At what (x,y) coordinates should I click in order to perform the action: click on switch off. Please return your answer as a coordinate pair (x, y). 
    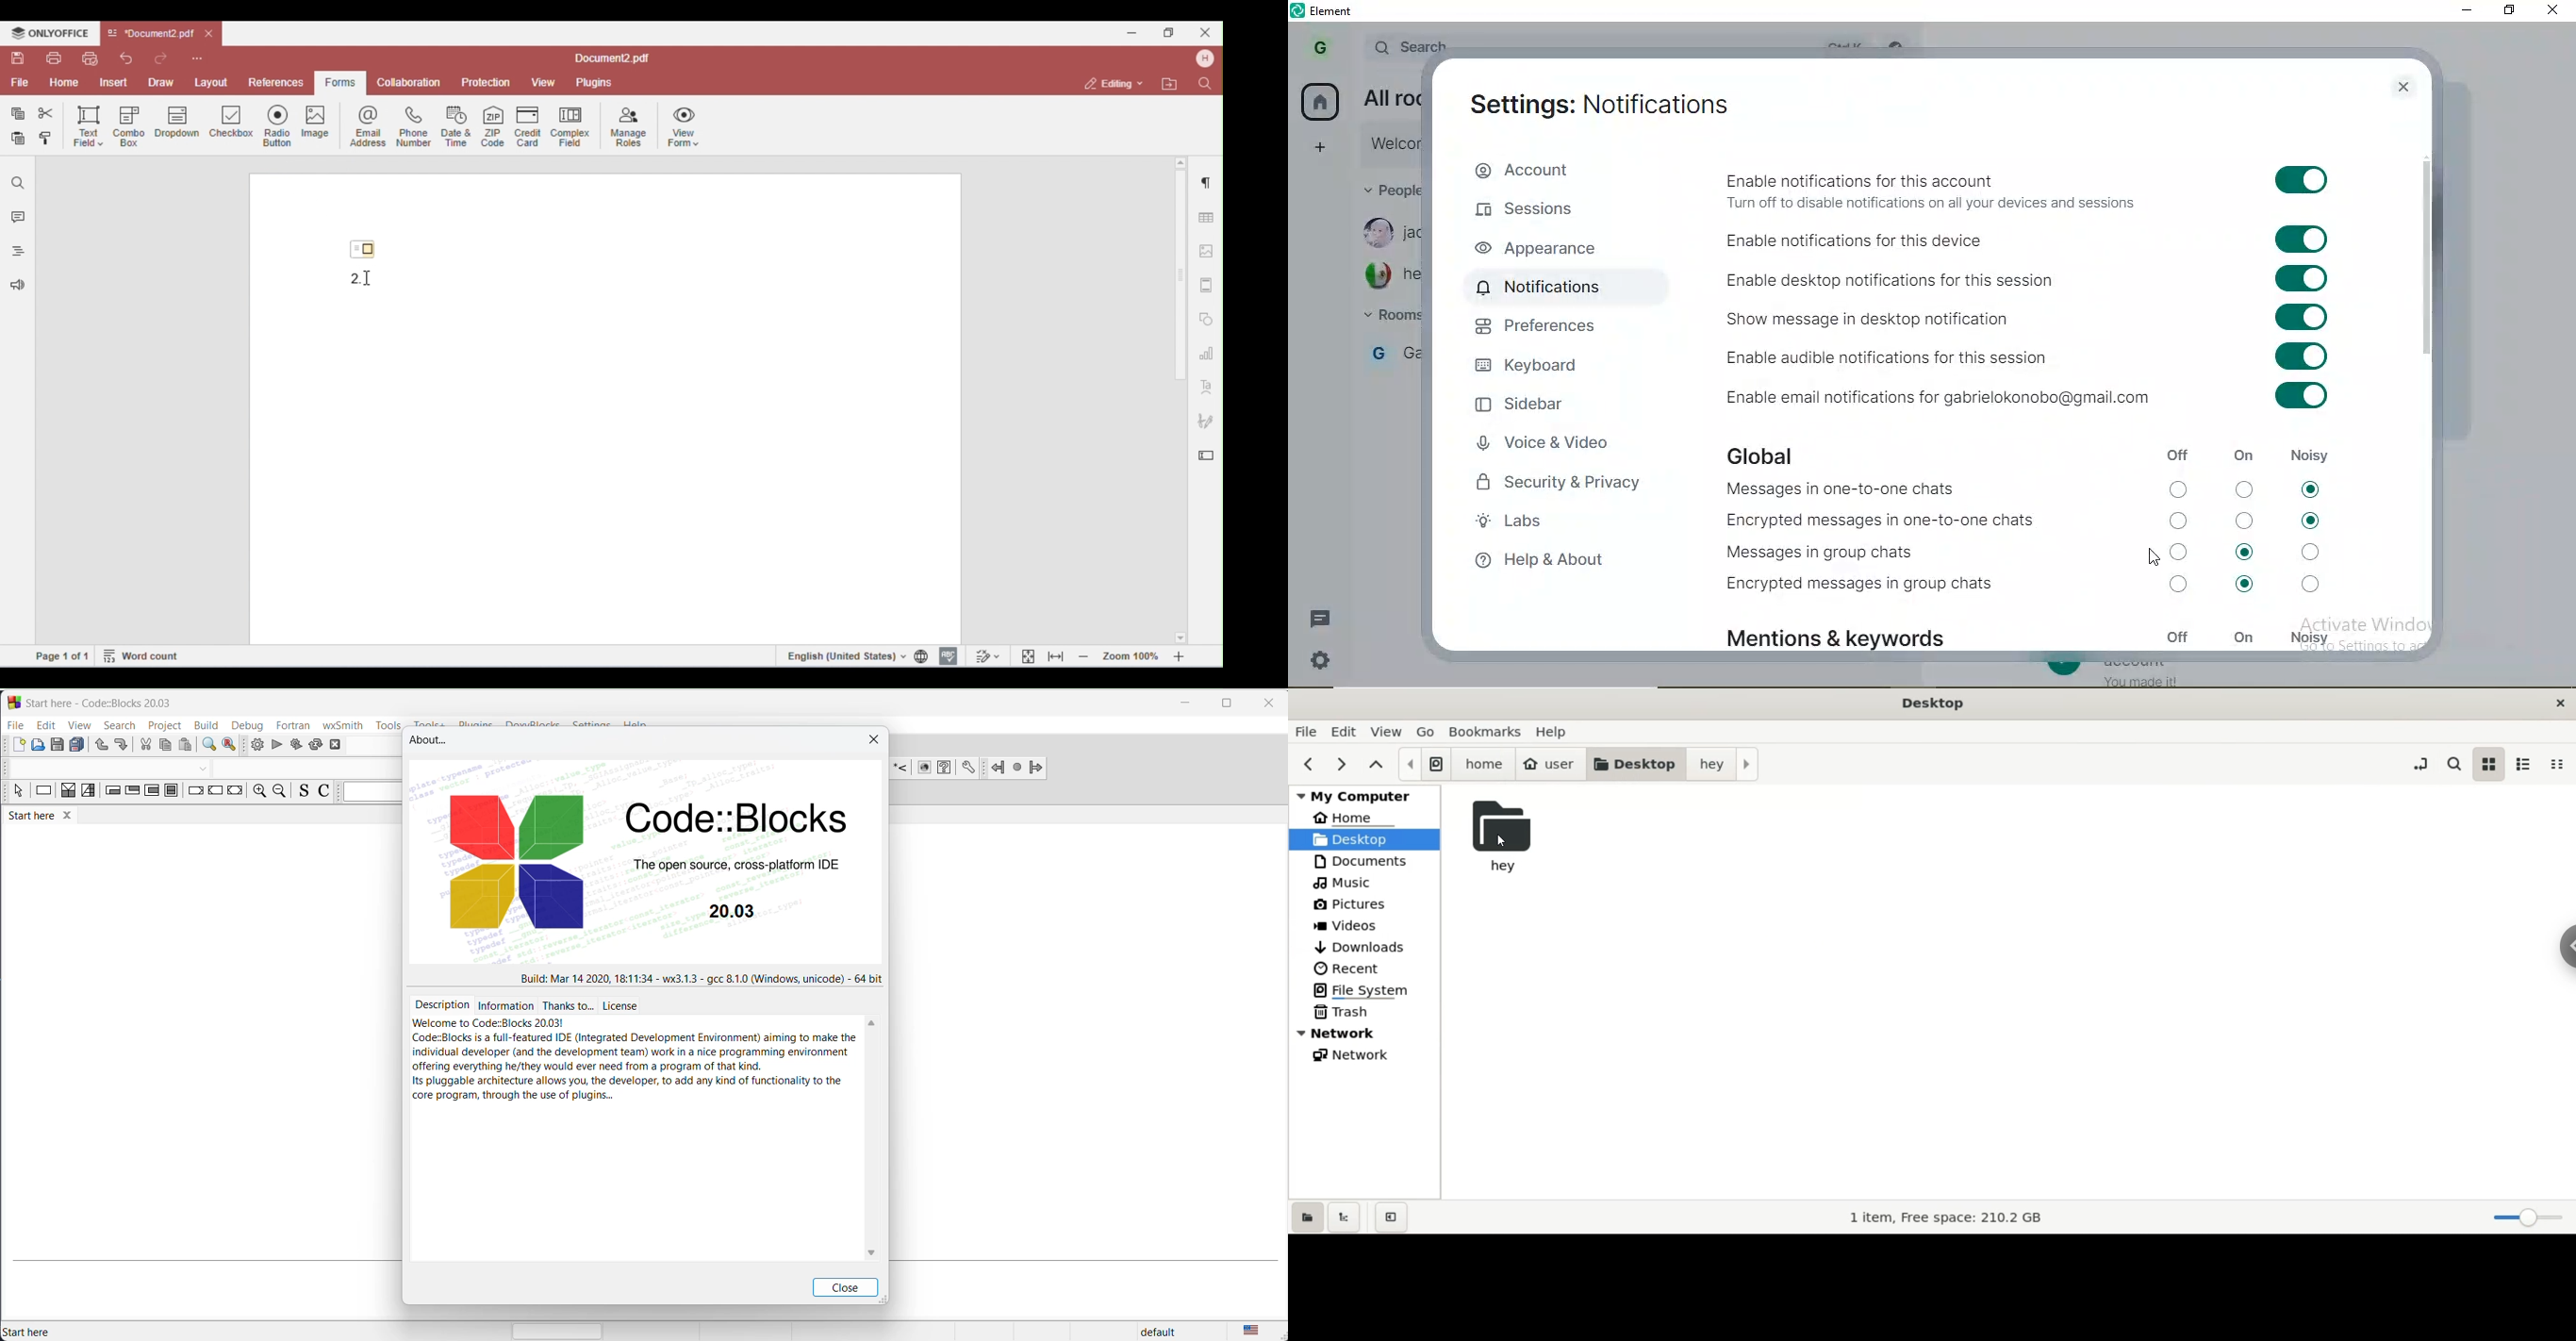
    Looking at the image, I should click on (2244, 488).